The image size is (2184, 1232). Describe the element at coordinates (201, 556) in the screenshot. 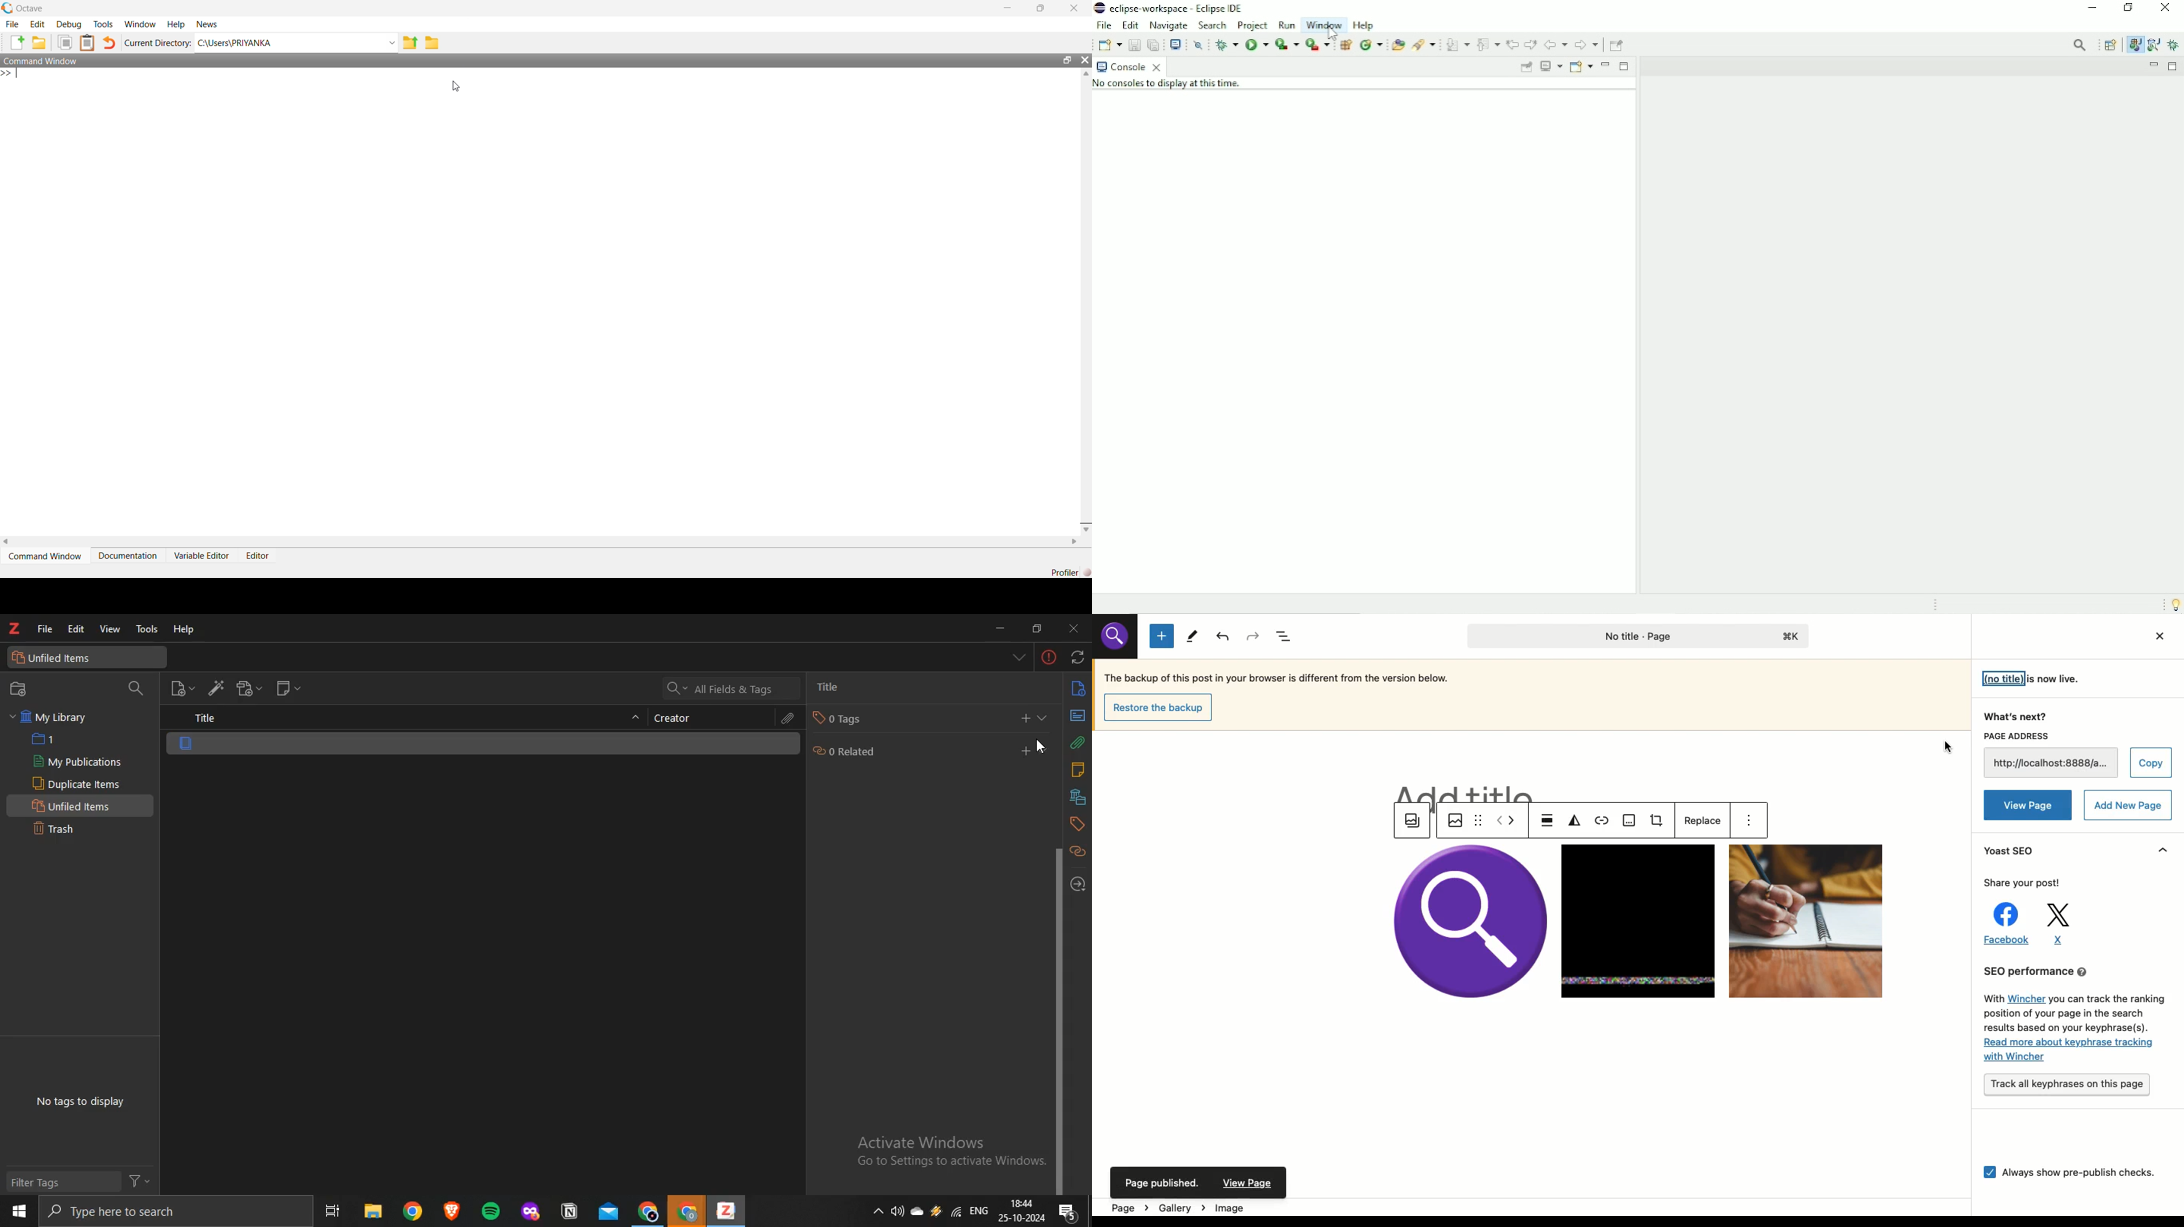

I see `Variable Editor` at that location.